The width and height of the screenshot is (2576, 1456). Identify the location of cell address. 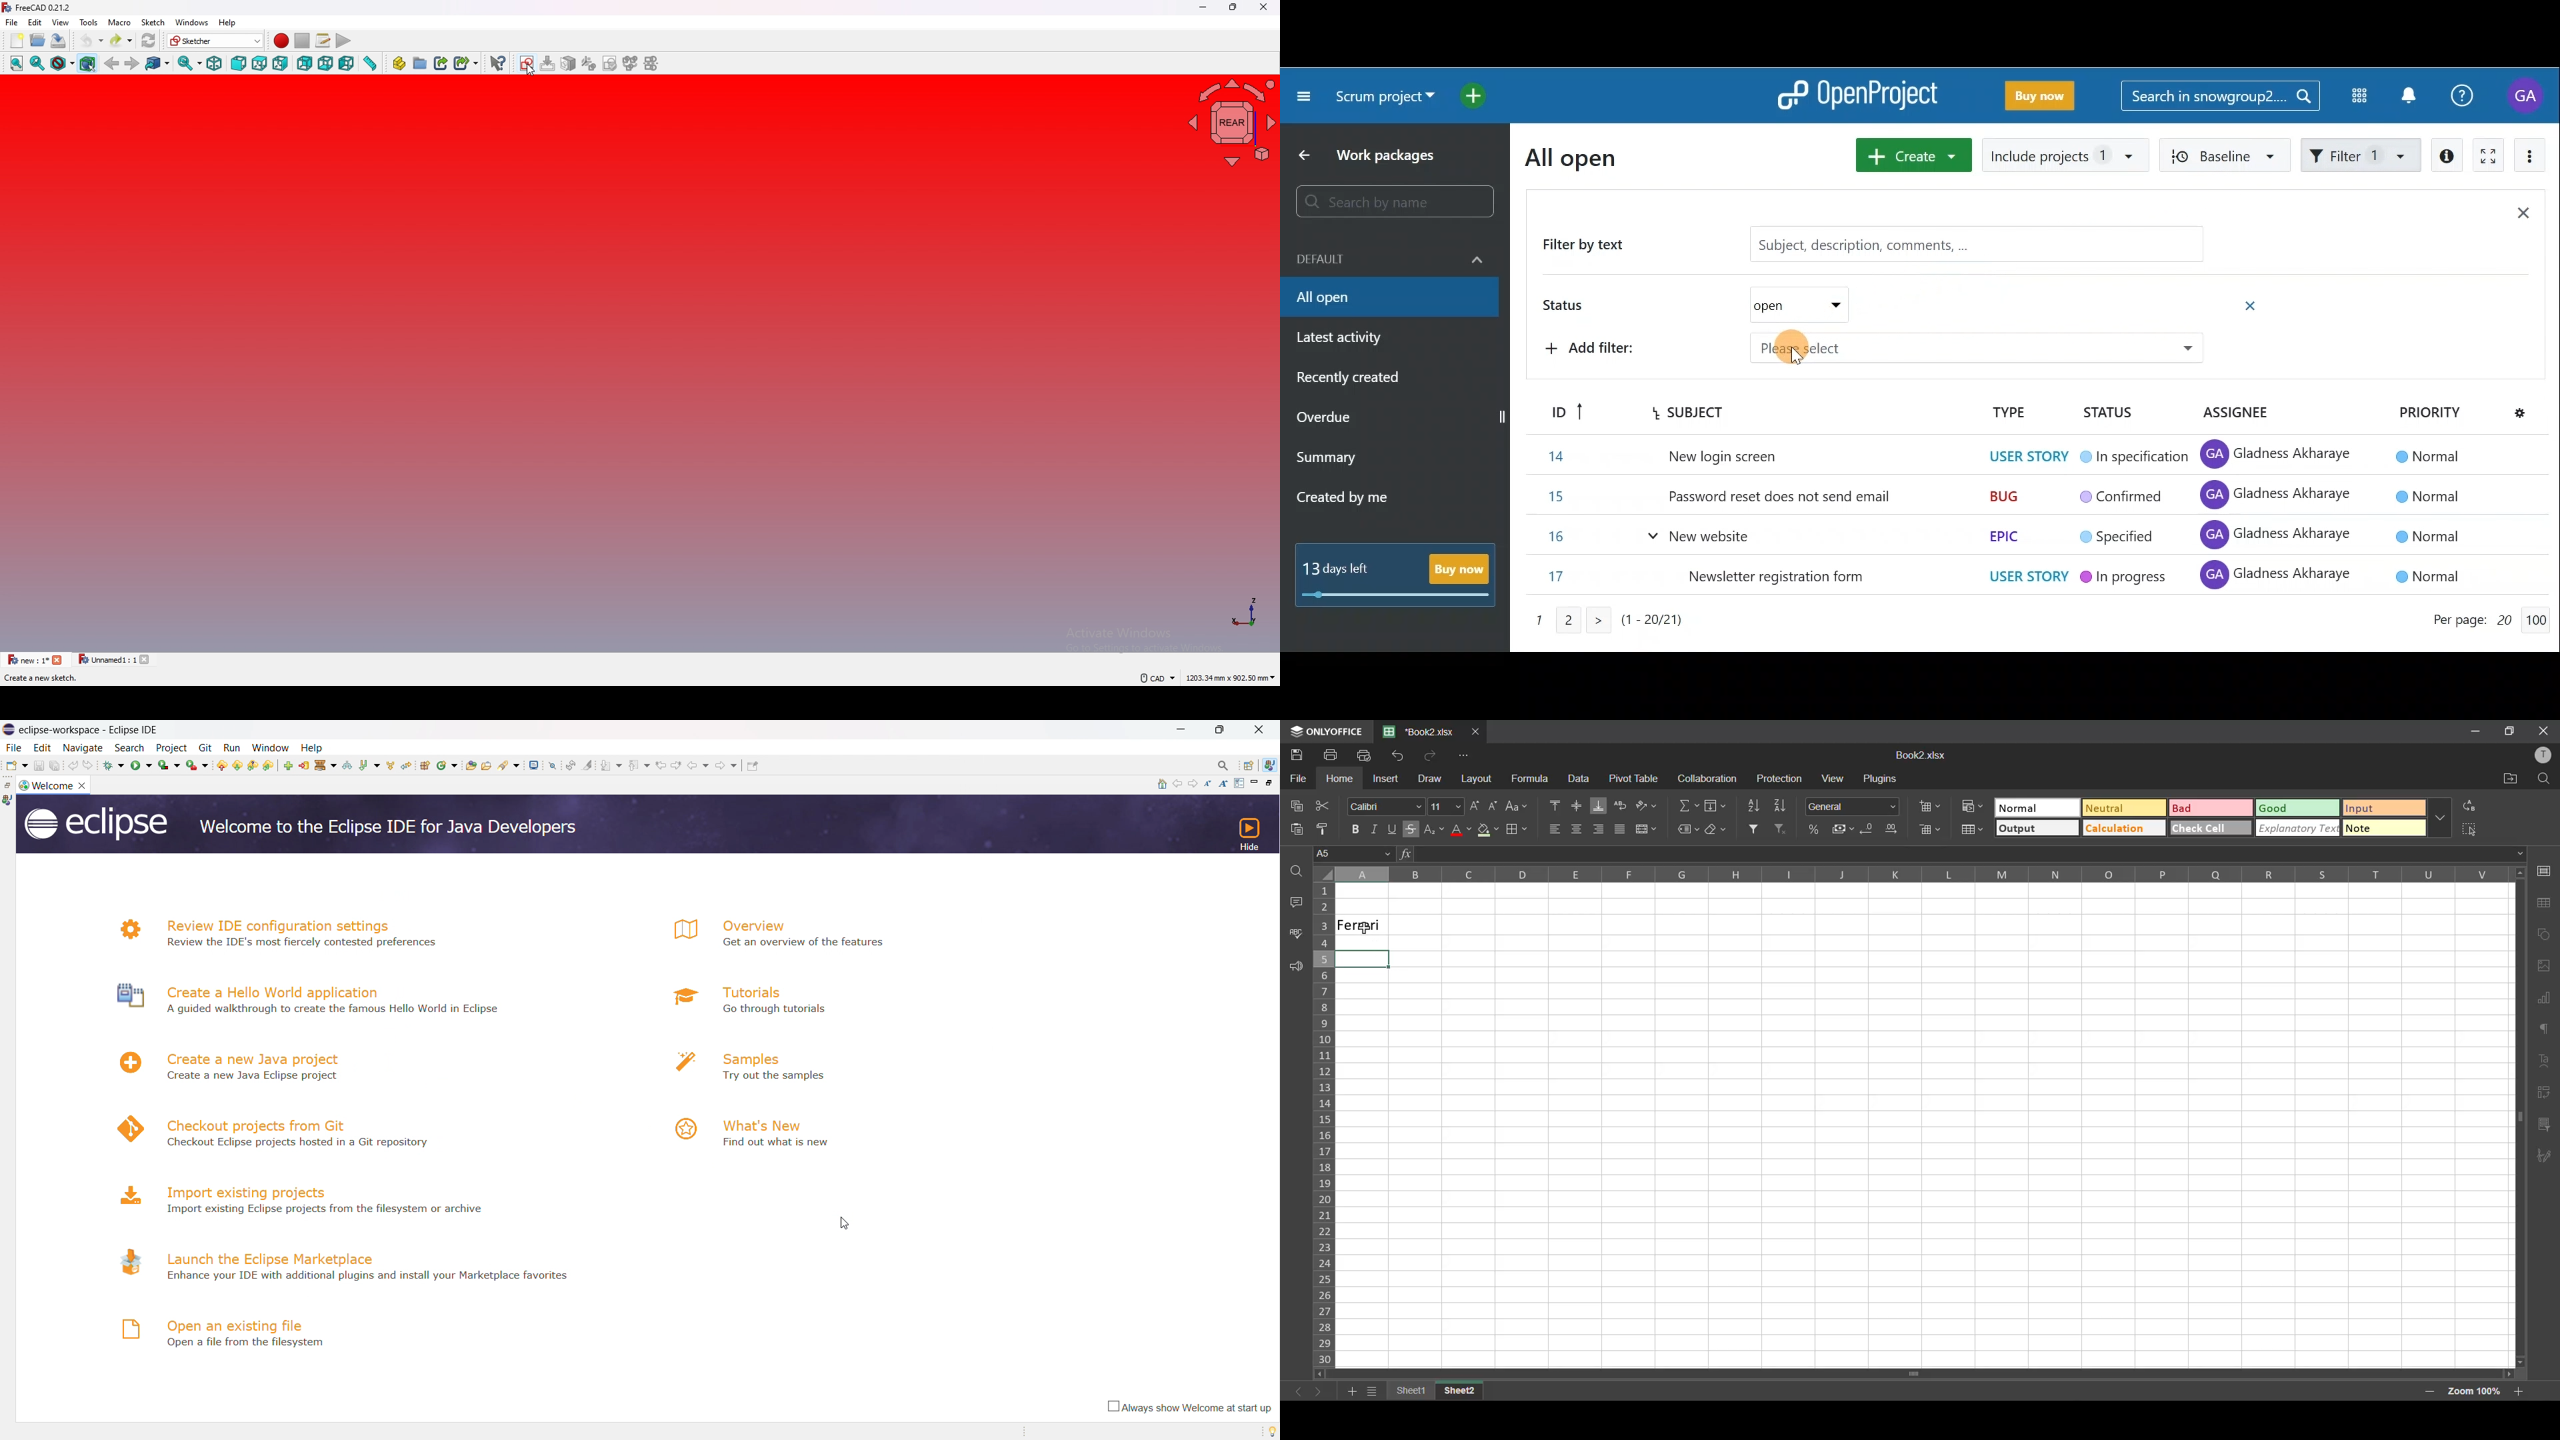
(1354, 856).